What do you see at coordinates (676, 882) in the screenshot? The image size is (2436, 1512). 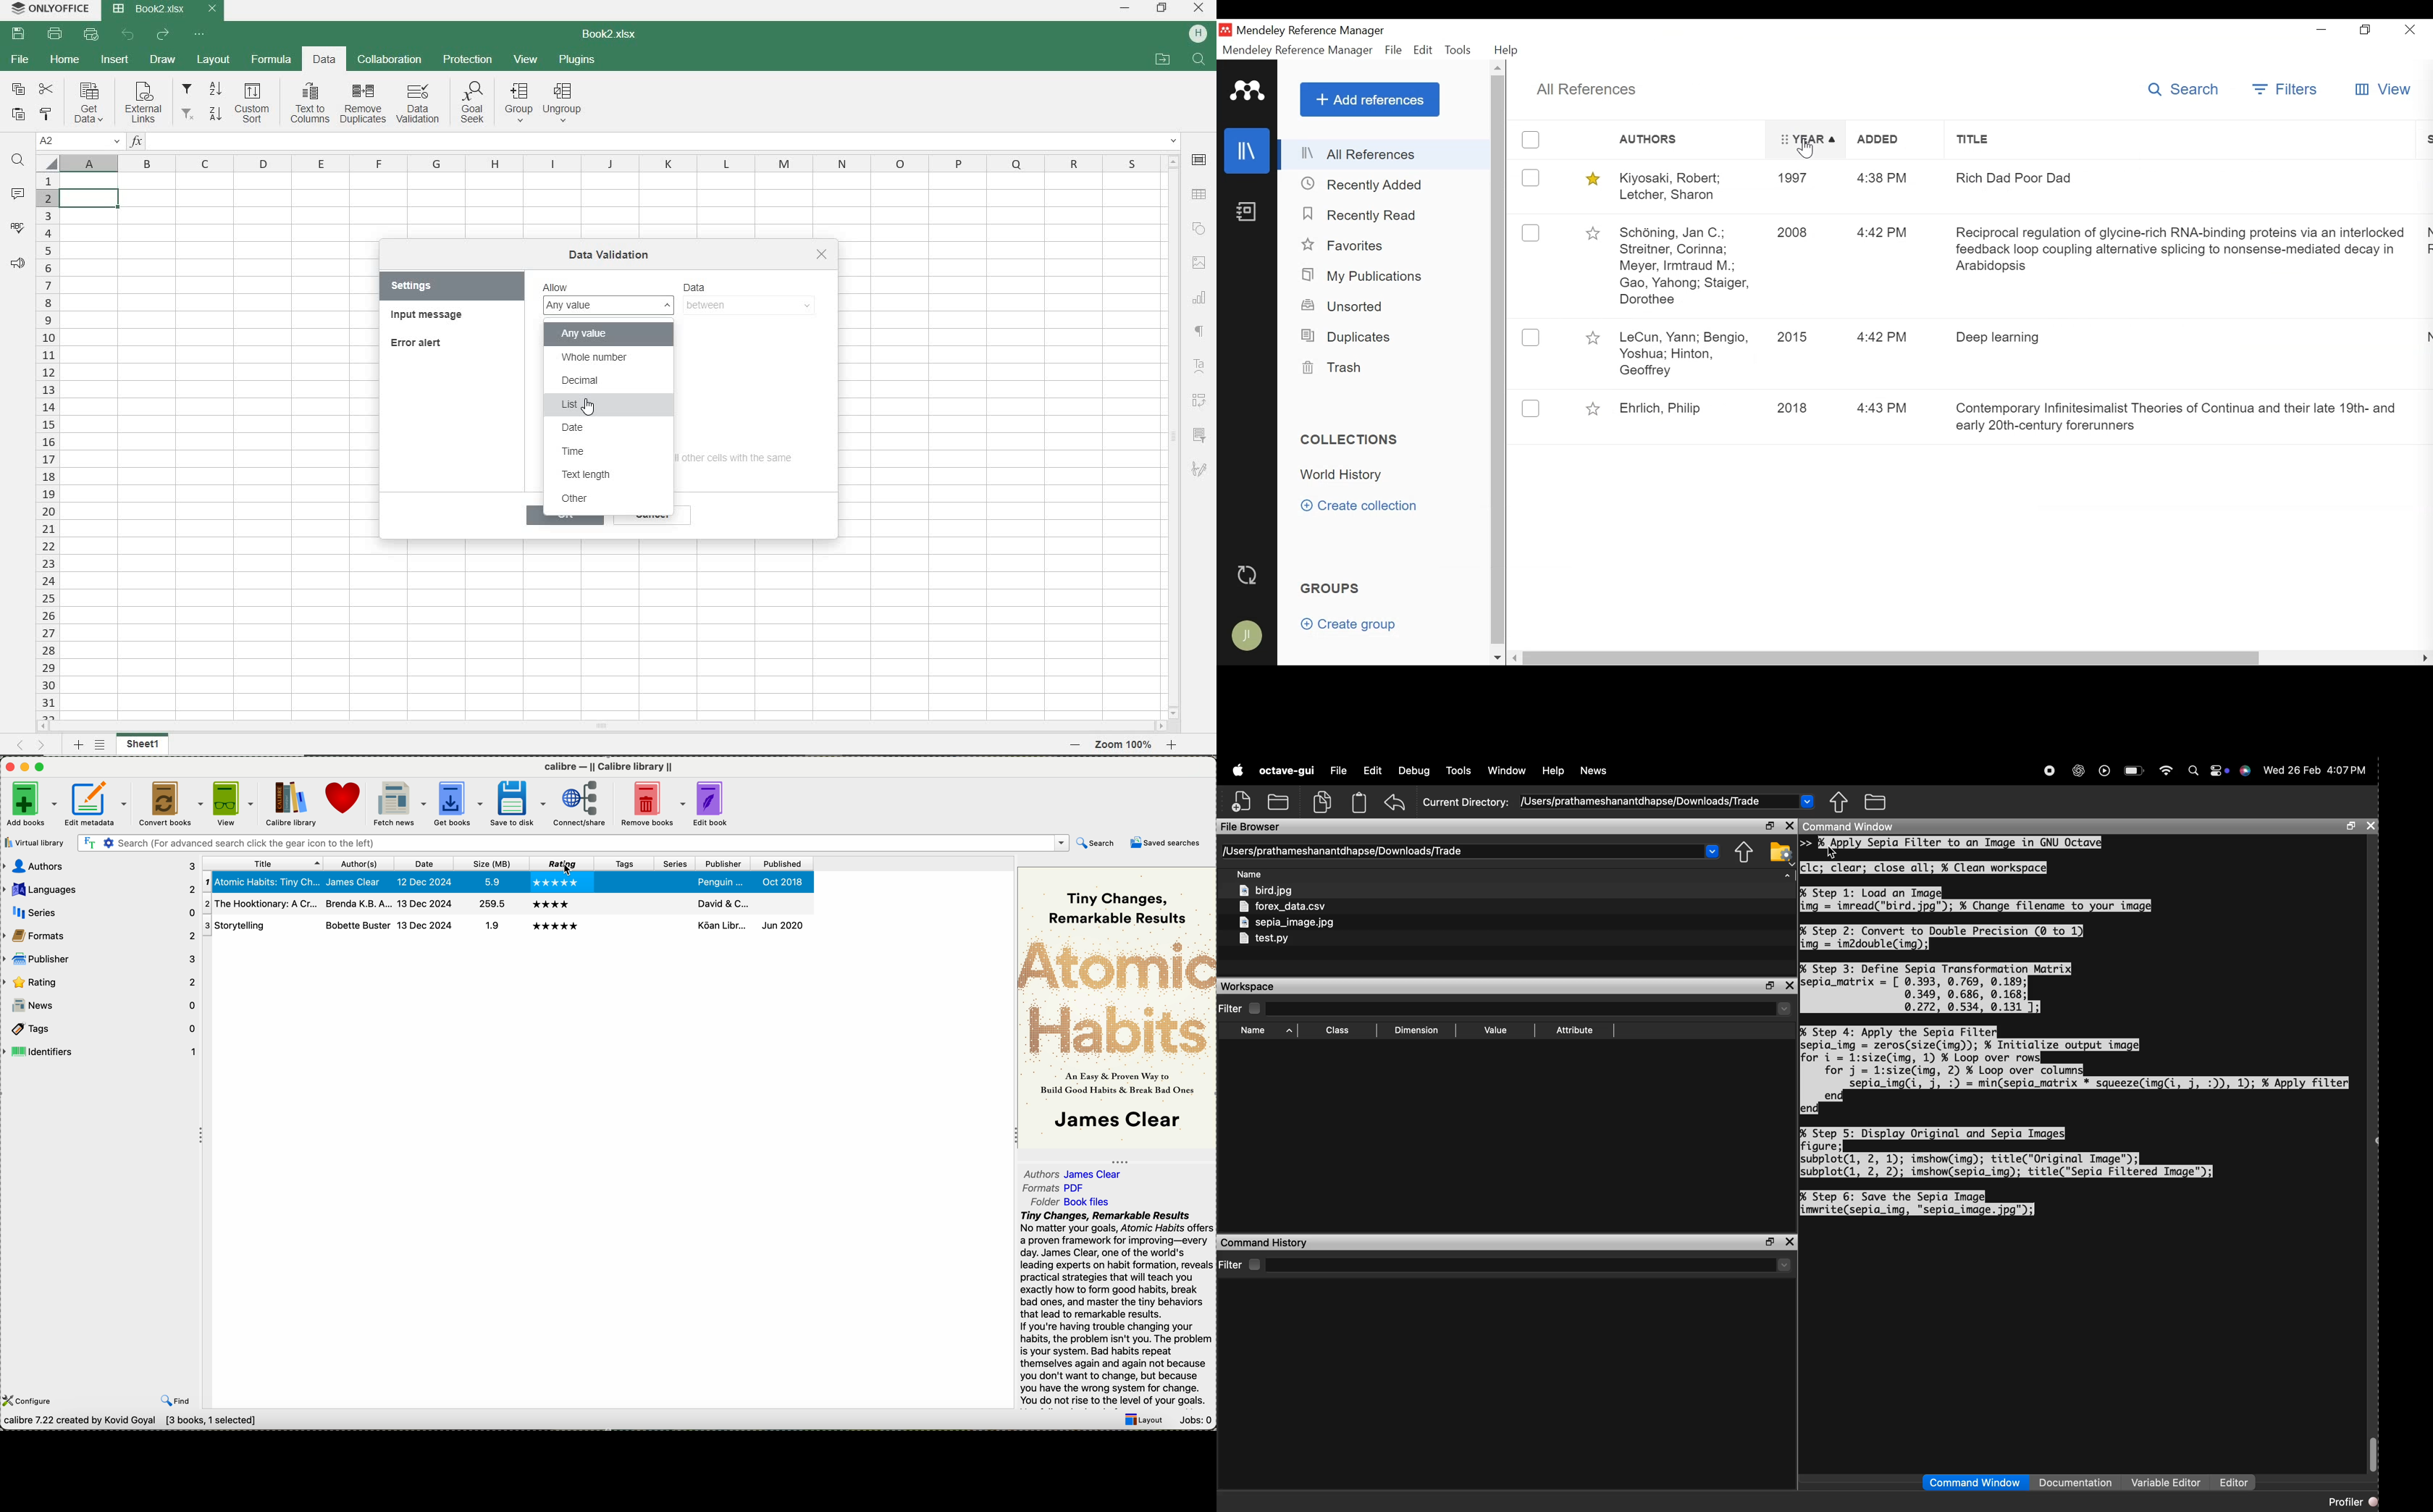 I see `series` at bounding box center [676, 882].